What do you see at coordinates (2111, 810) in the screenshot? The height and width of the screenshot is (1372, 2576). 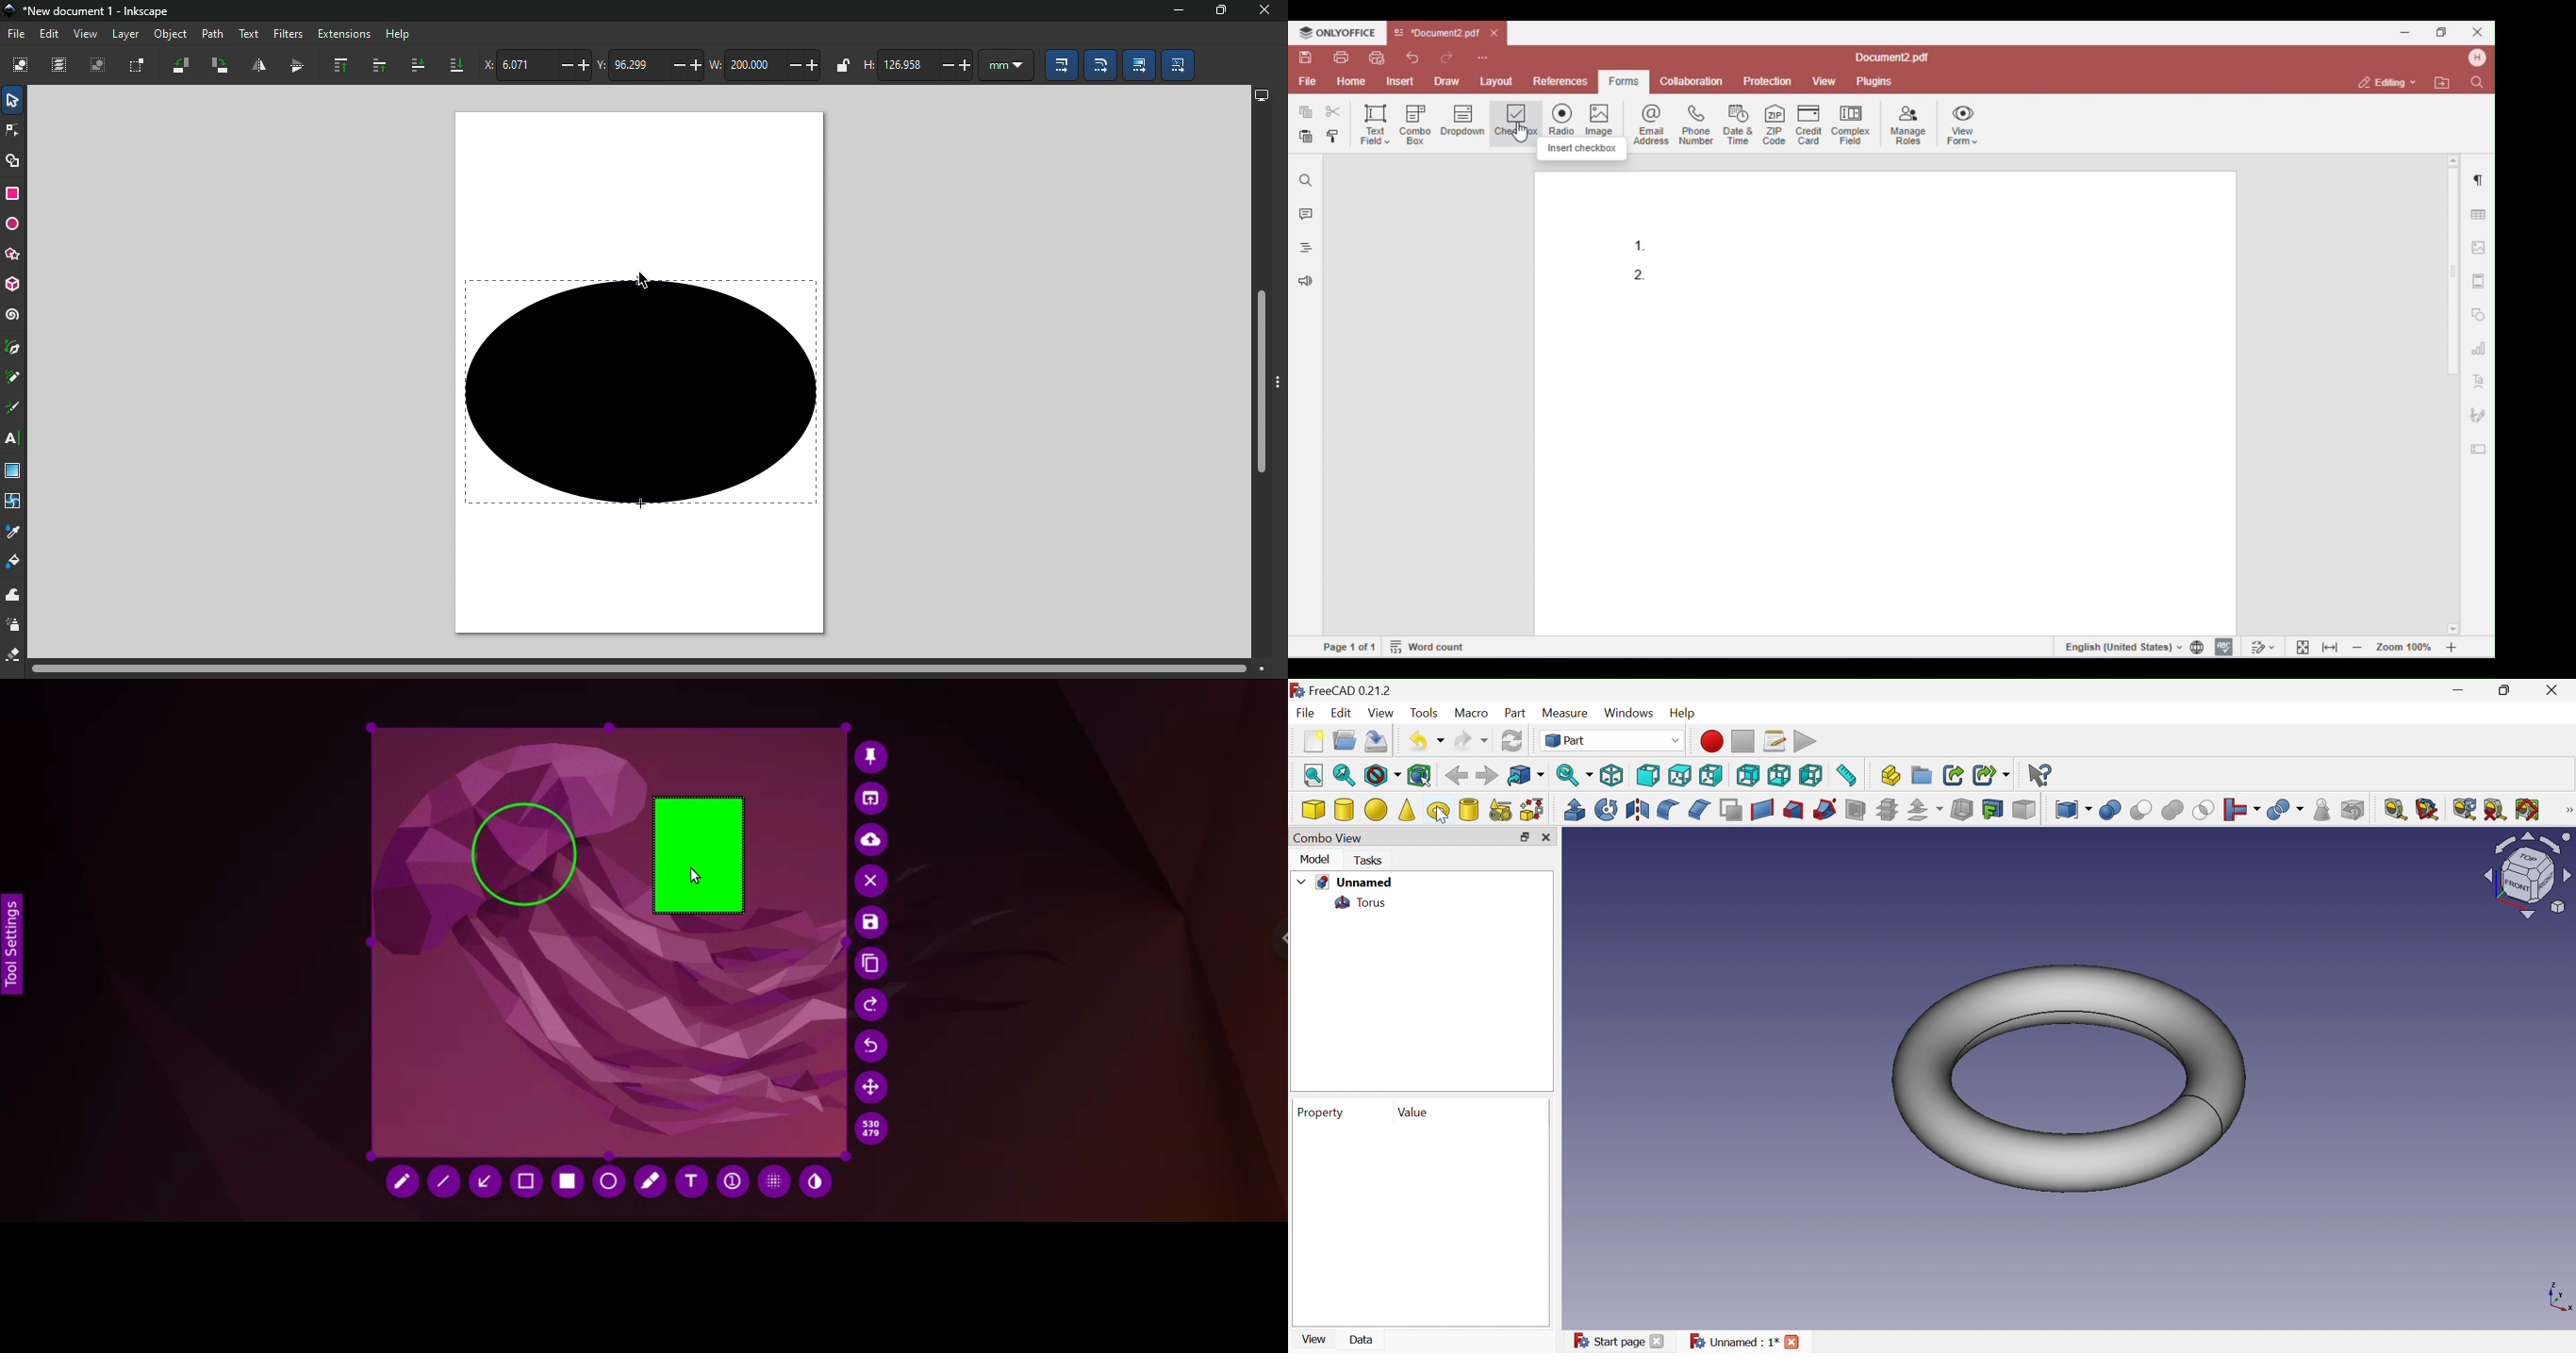 I see `Boolean` at bounding box center [2111, 810].